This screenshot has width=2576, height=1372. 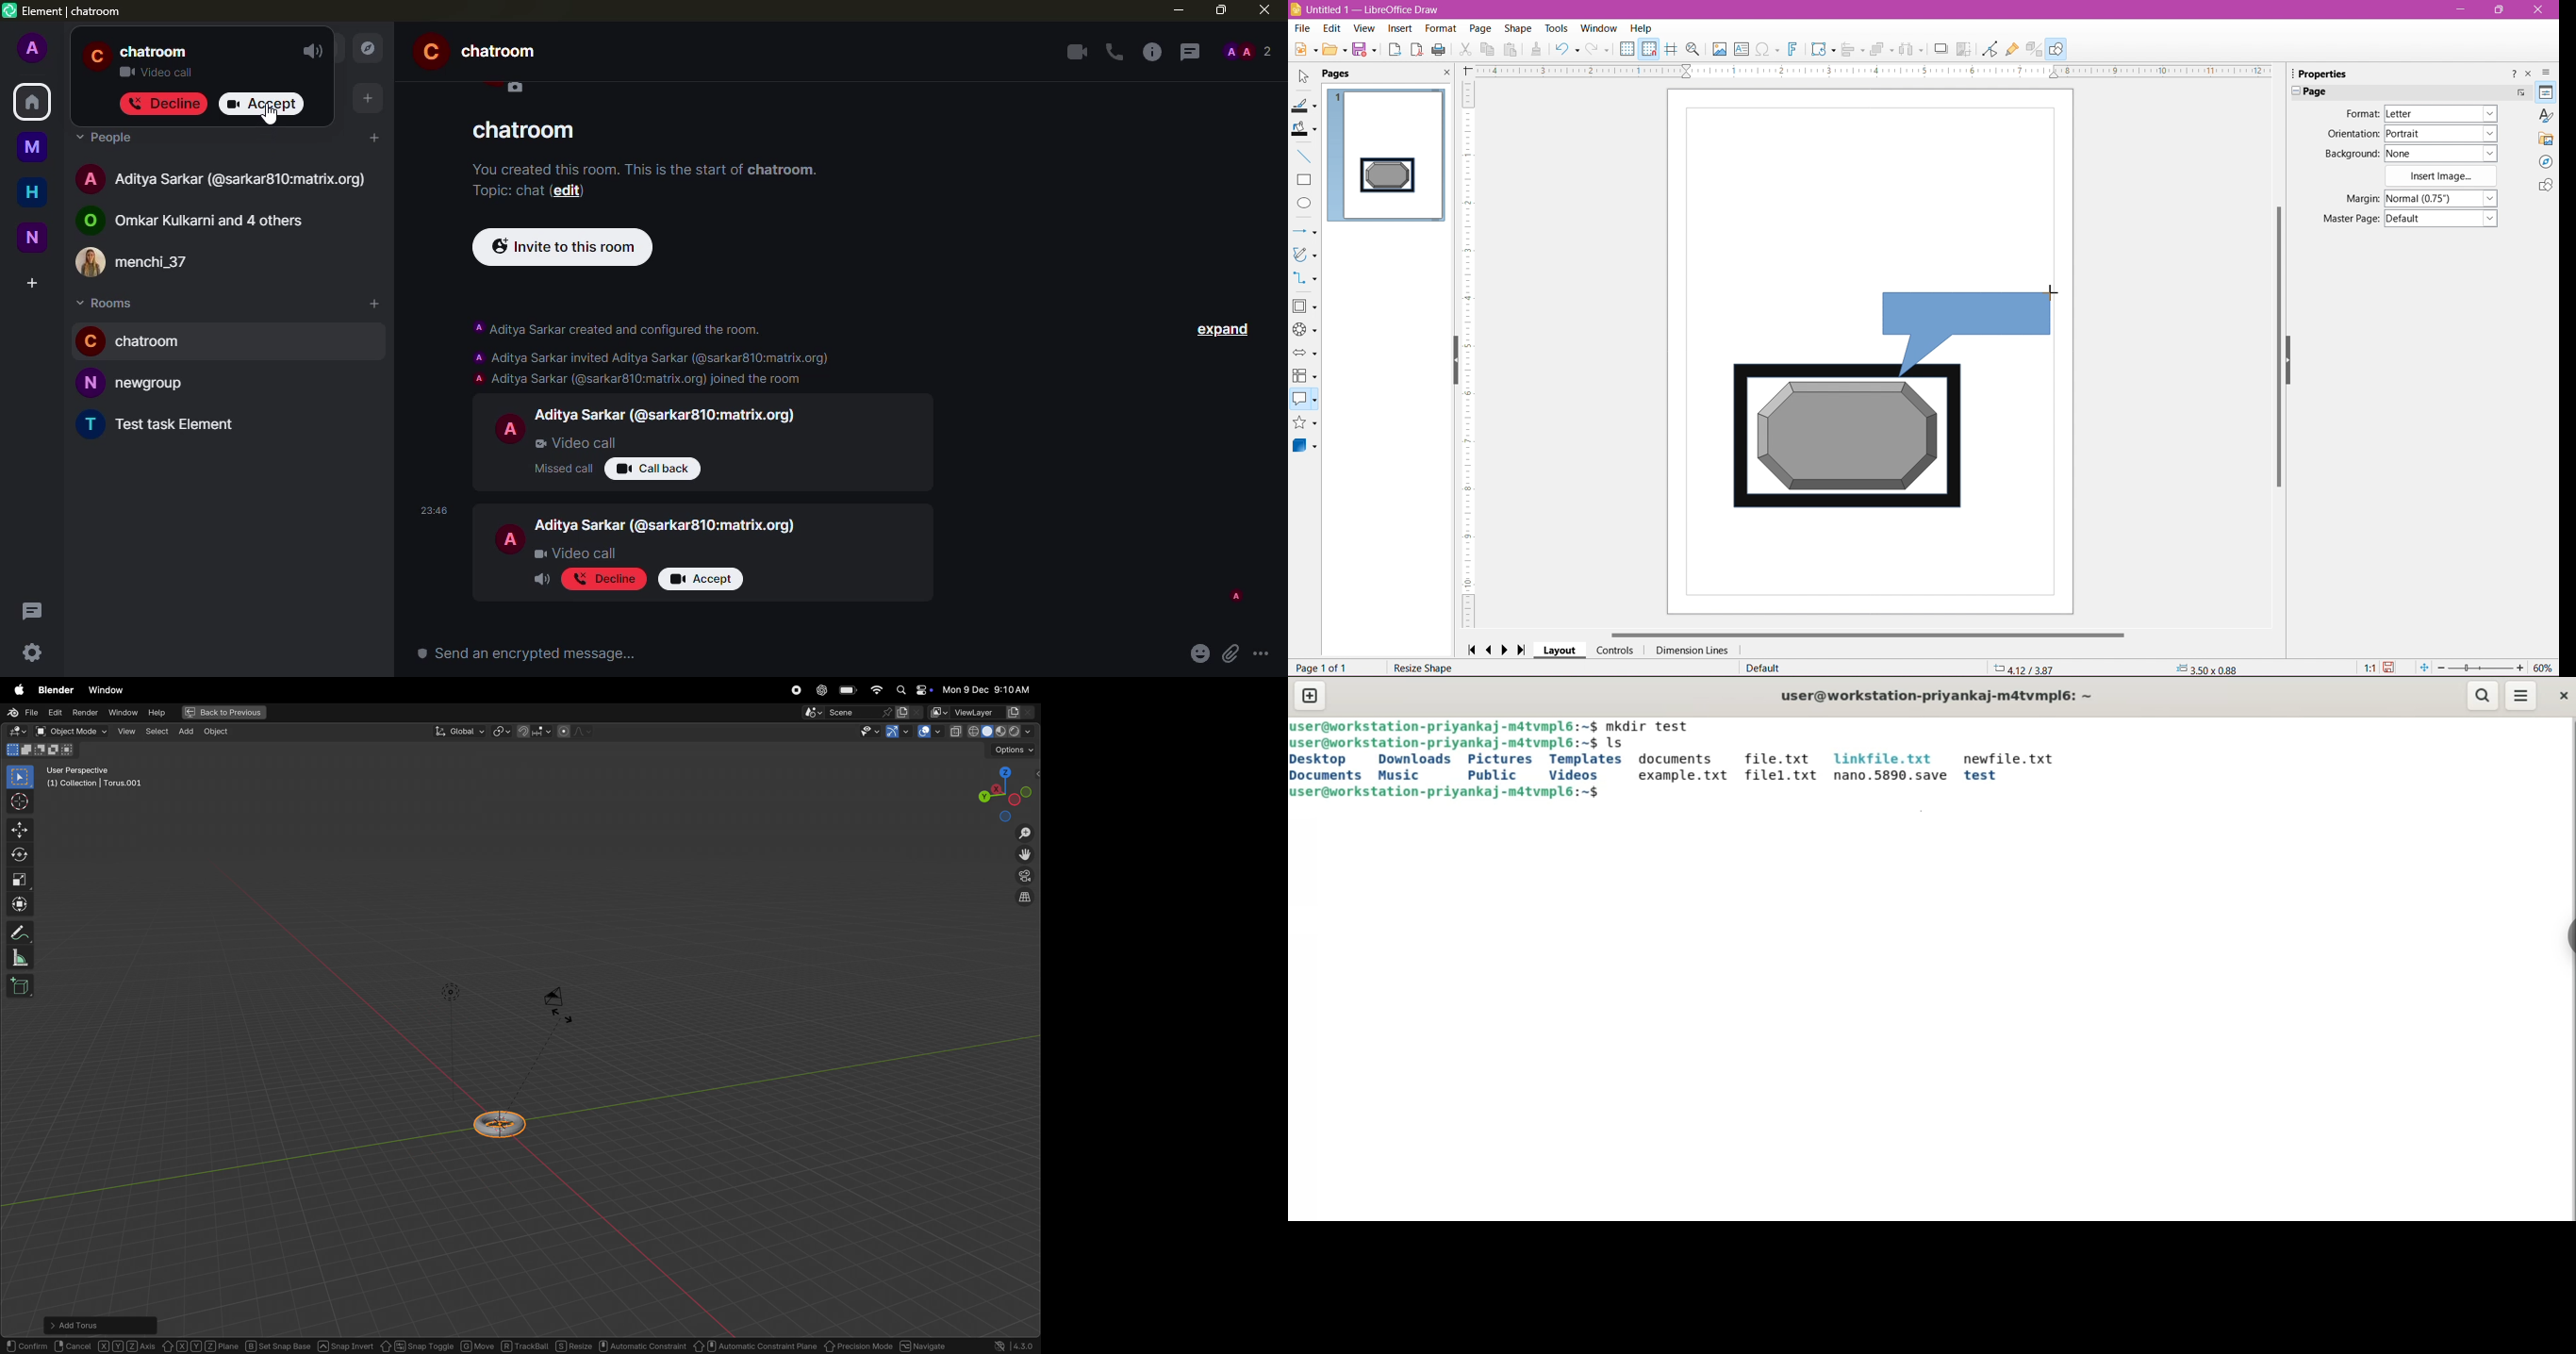 I want to click on Scroll to previous page, so click(x=1491, y=649).